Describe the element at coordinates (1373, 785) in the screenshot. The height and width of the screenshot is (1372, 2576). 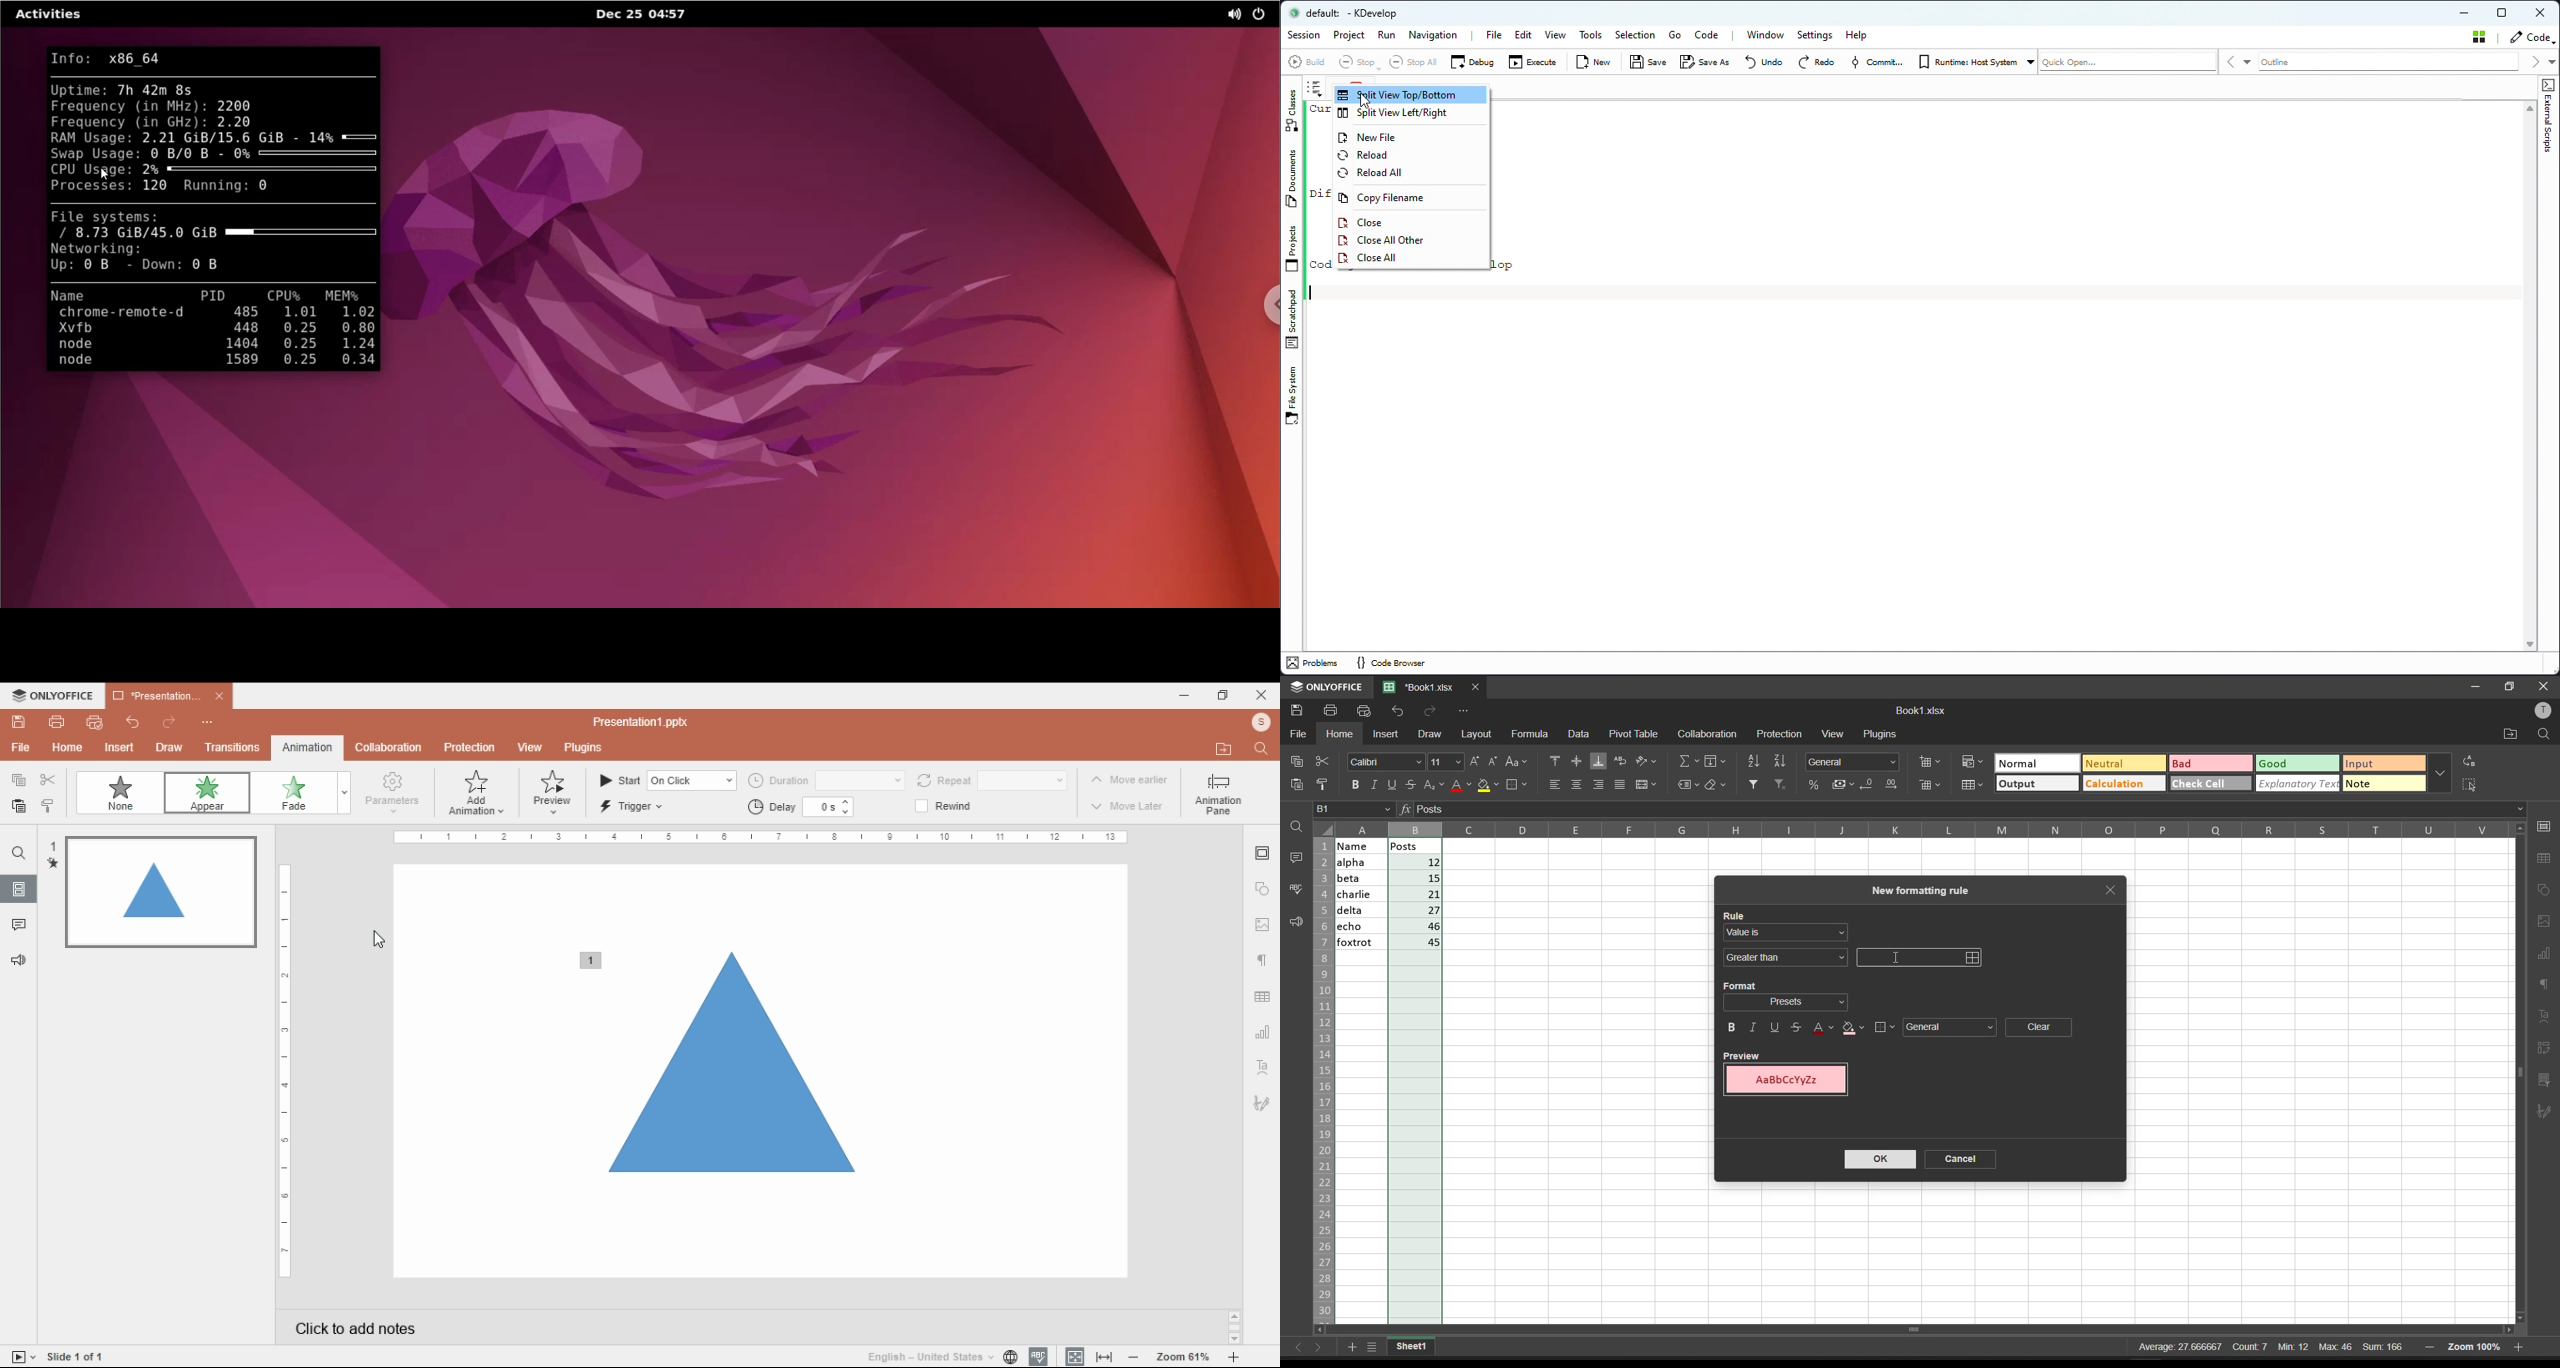
I see `italic` at that location.